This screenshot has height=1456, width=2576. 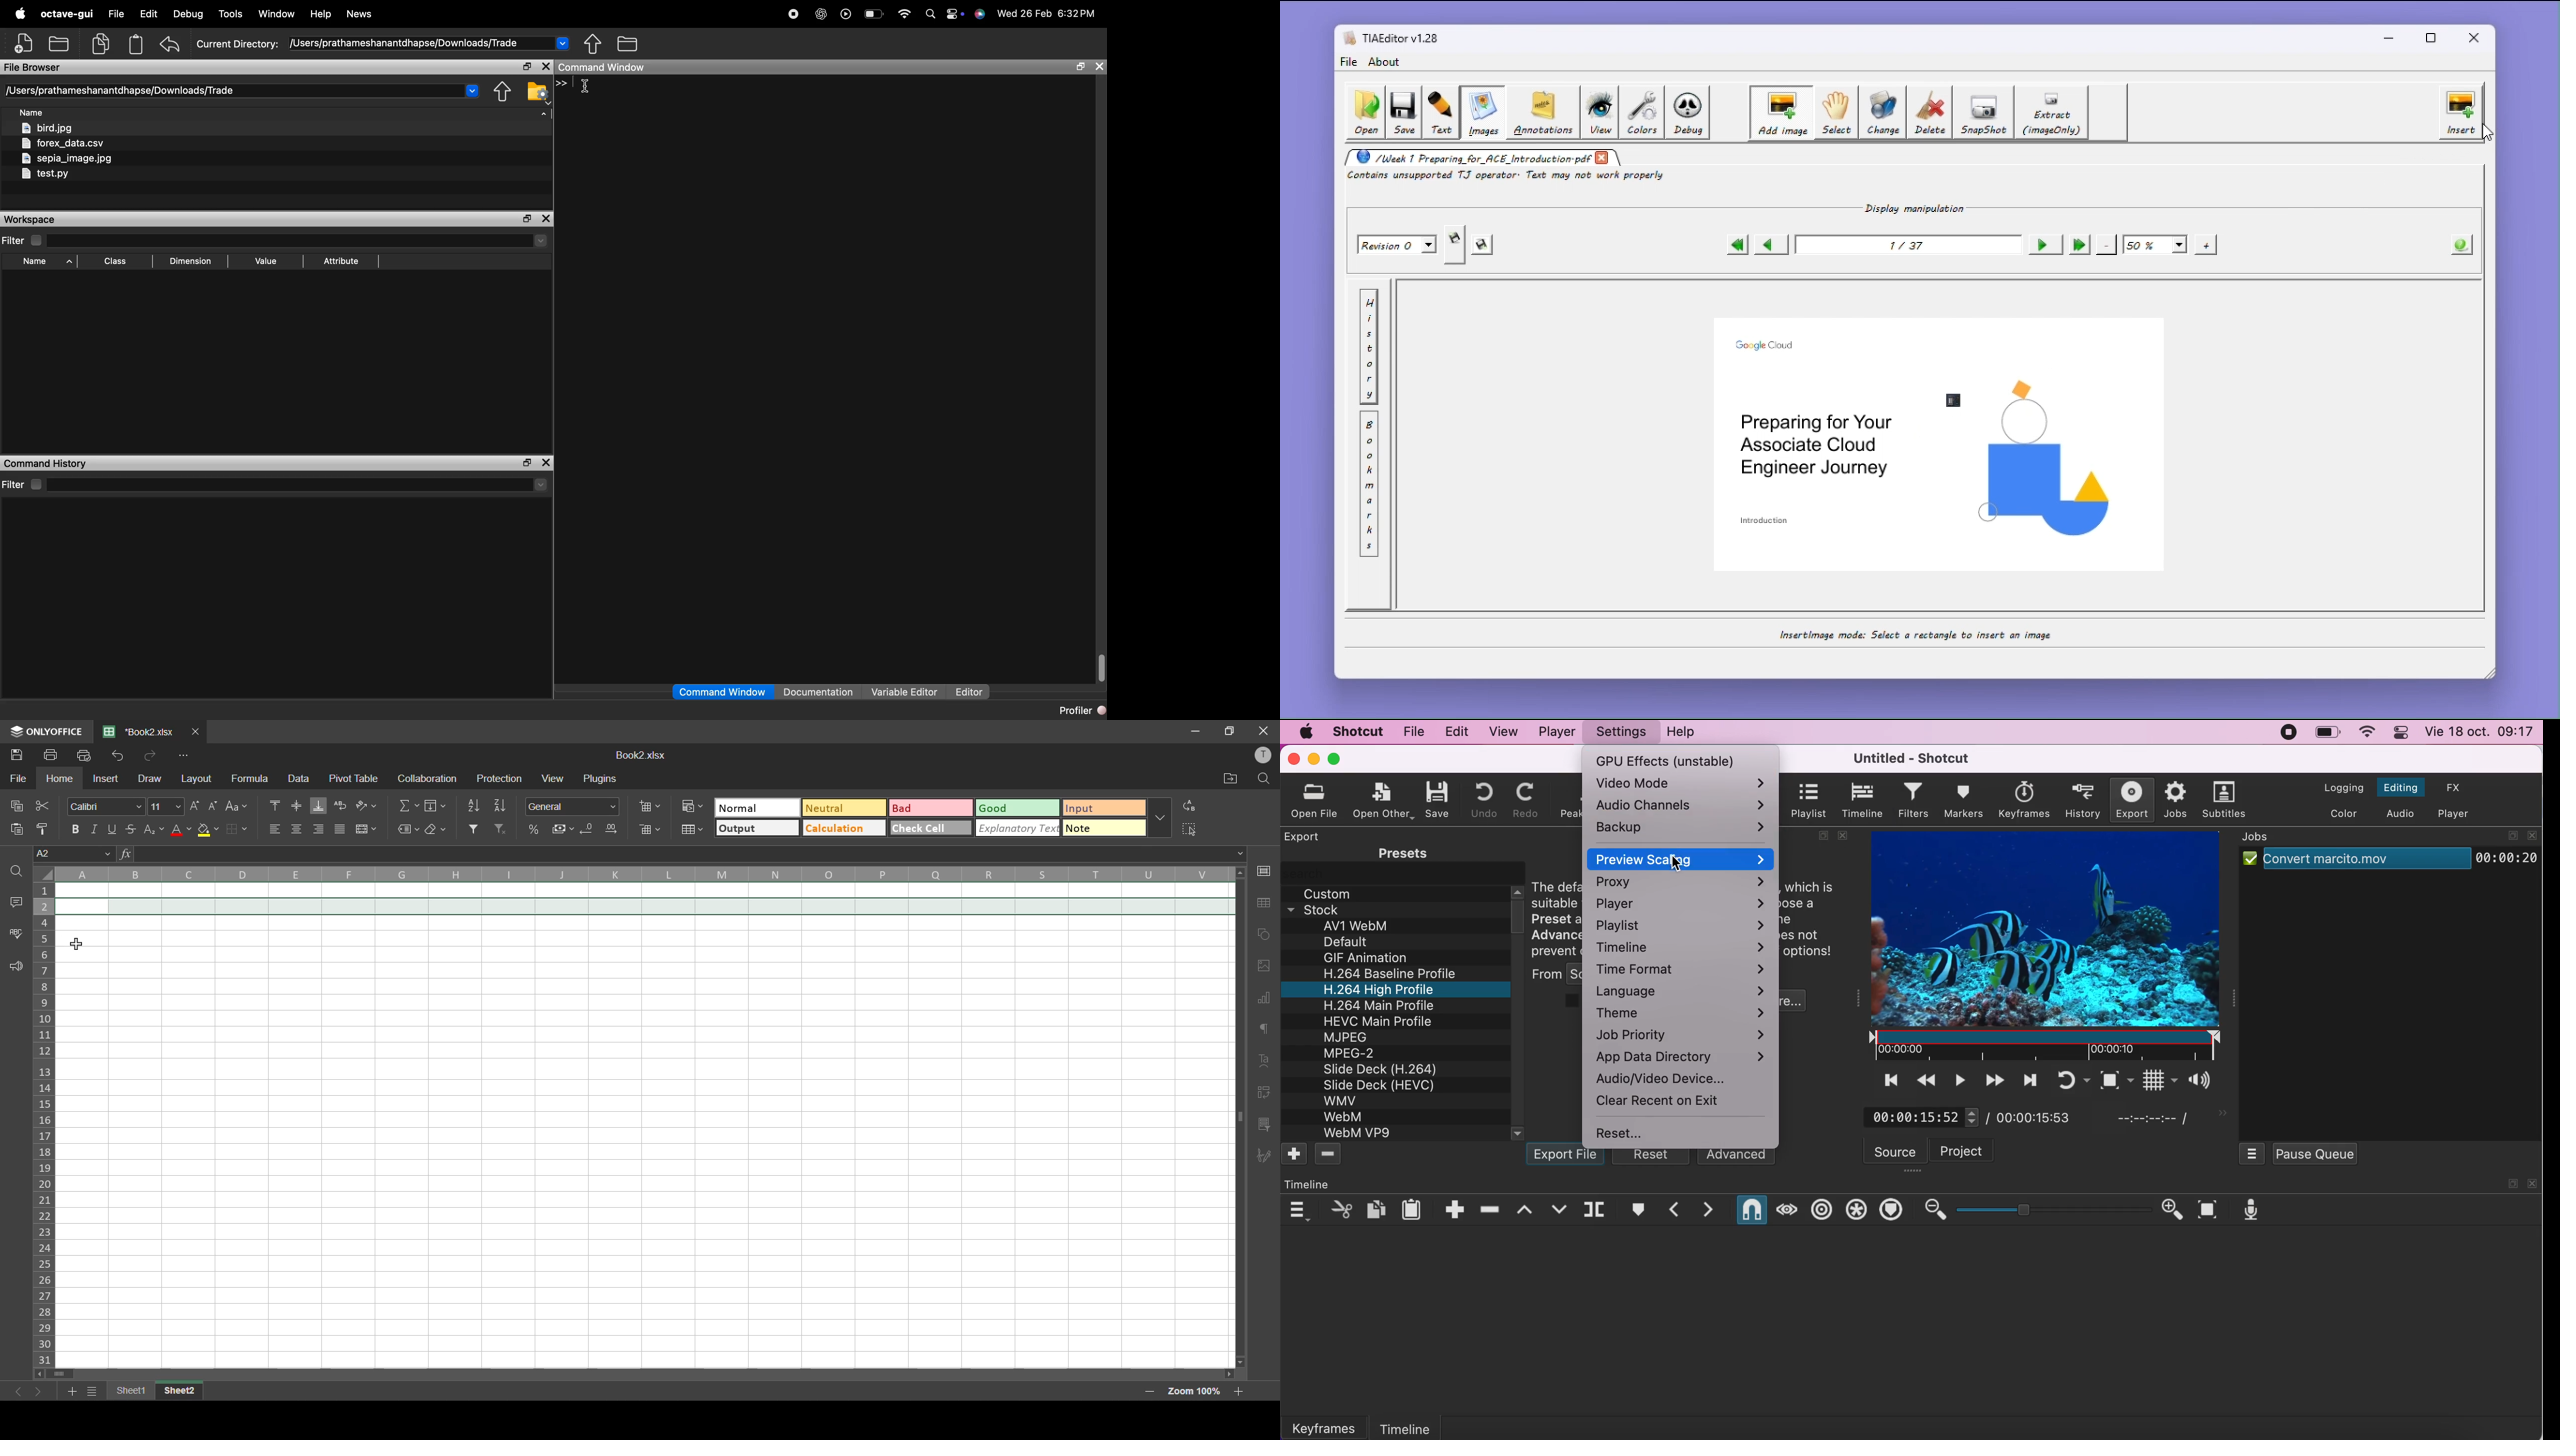 What do you see at coordinates (1959, 1080) in the screenshot?
I see `toggle play or pause` at bounding box center [1959, 1080].